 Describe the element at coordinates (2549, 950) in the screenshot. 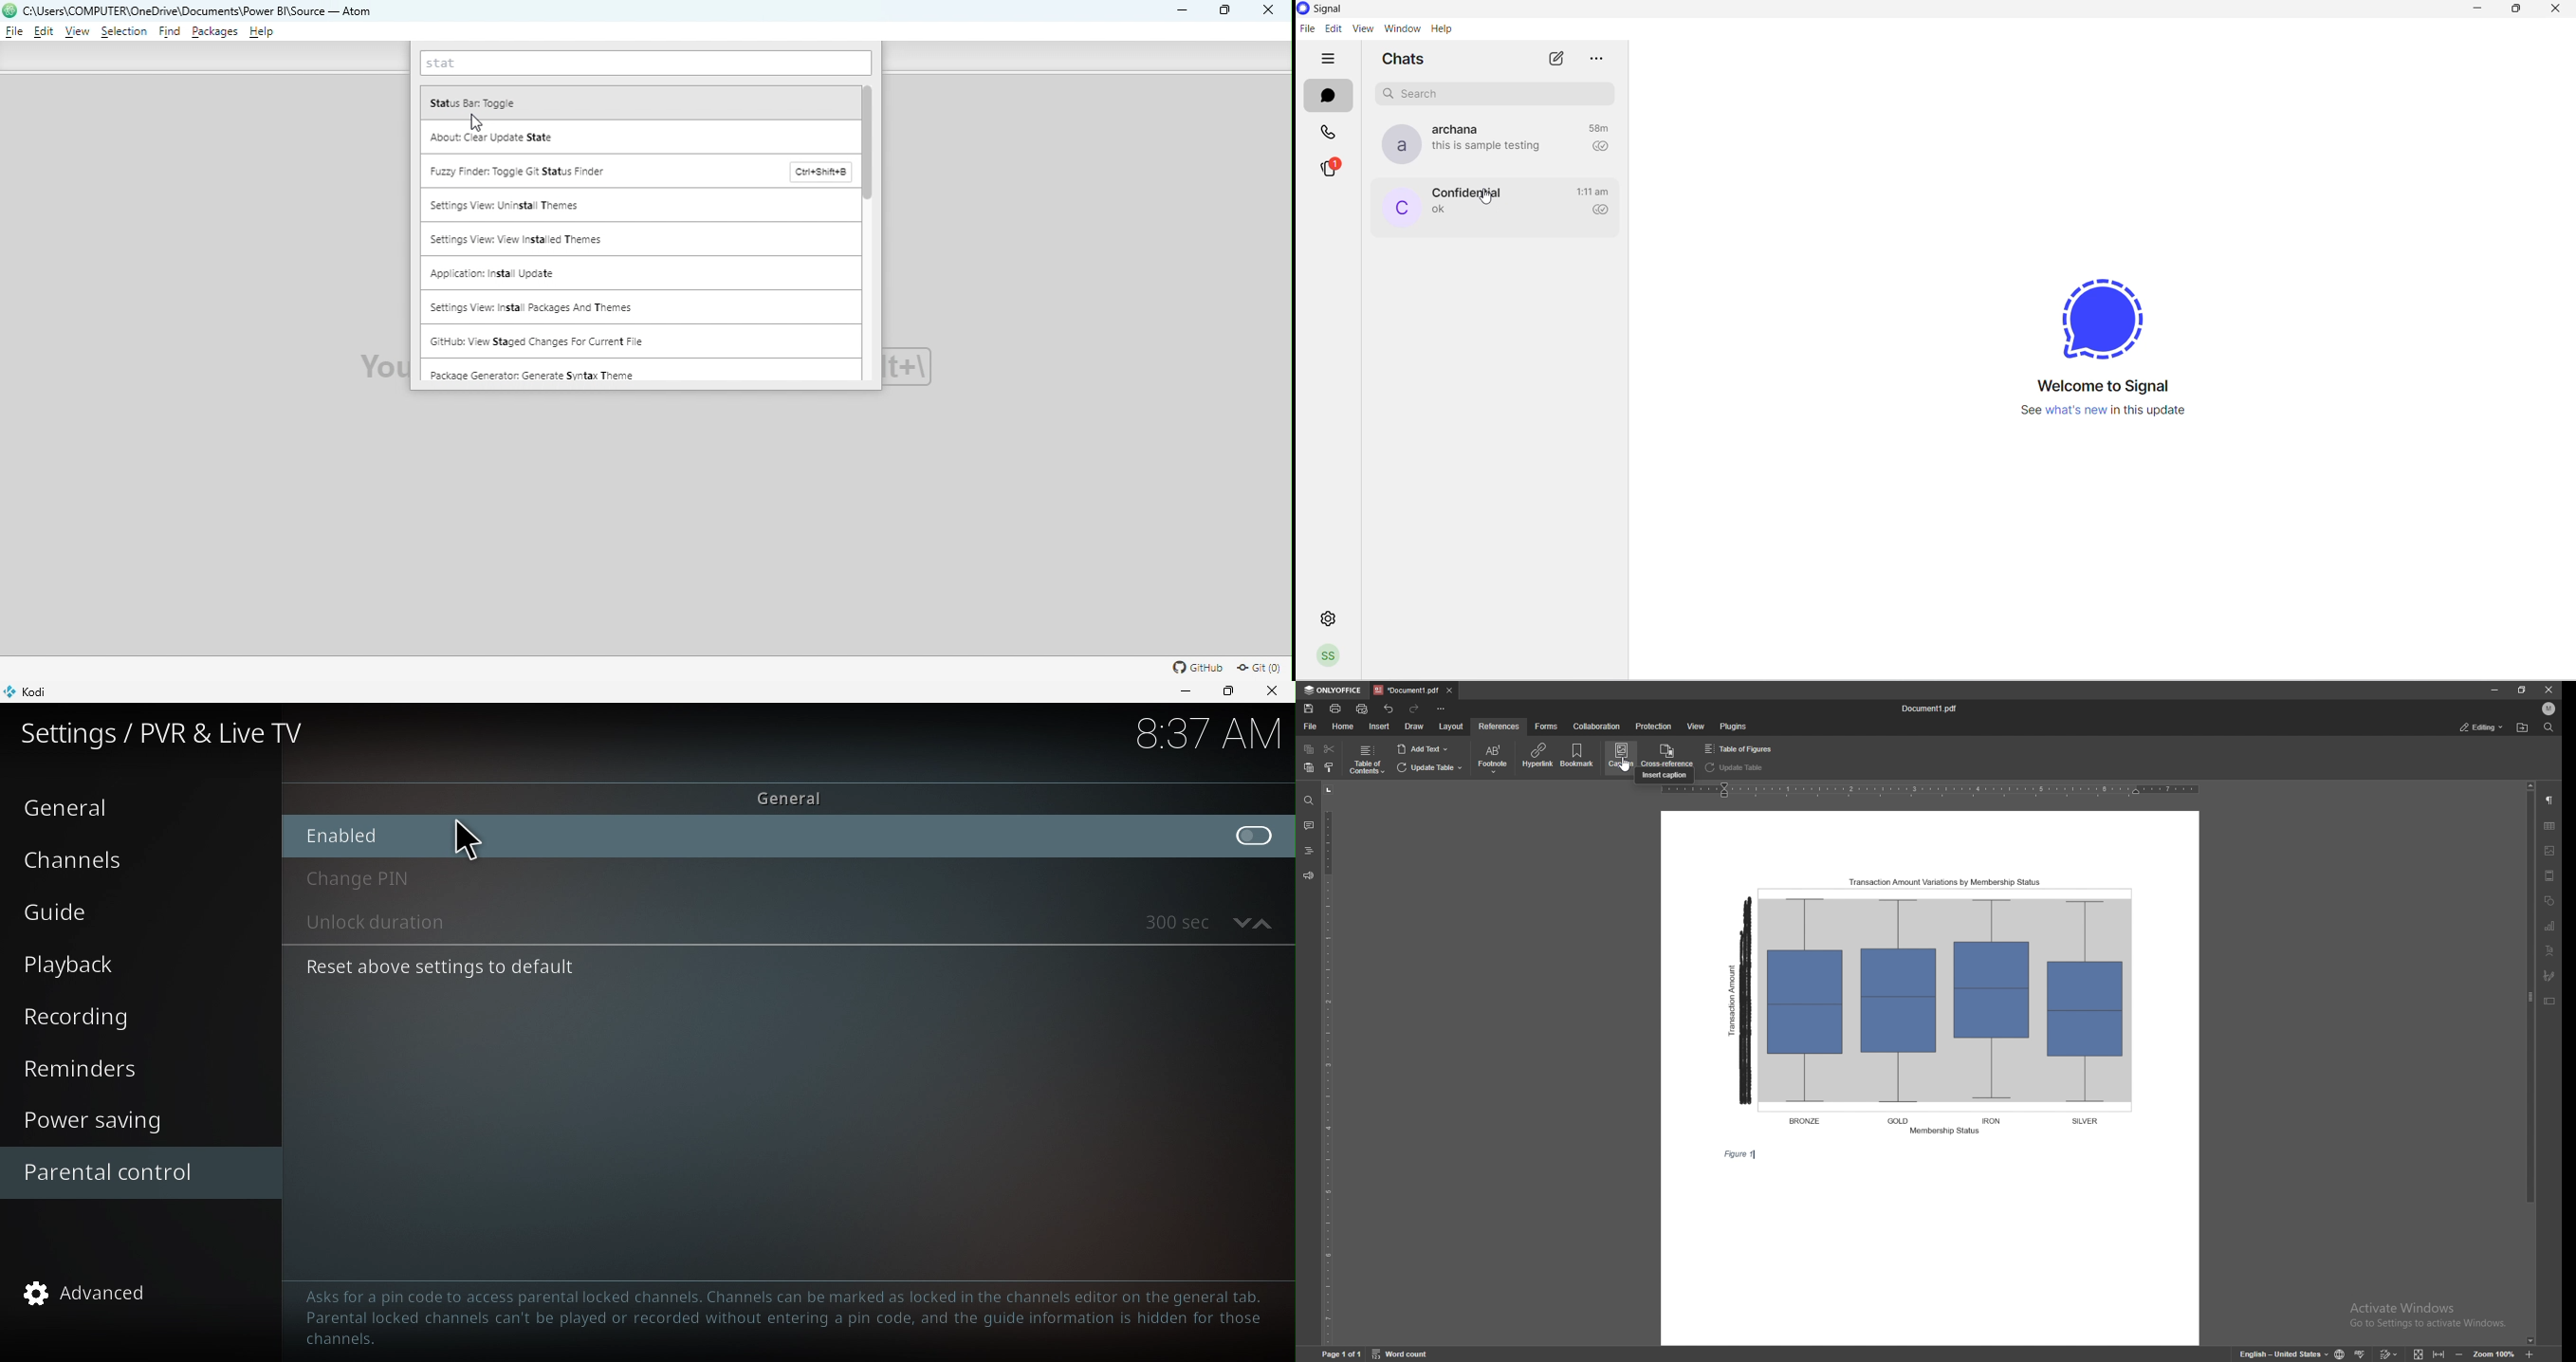

I see `text art` at that location.